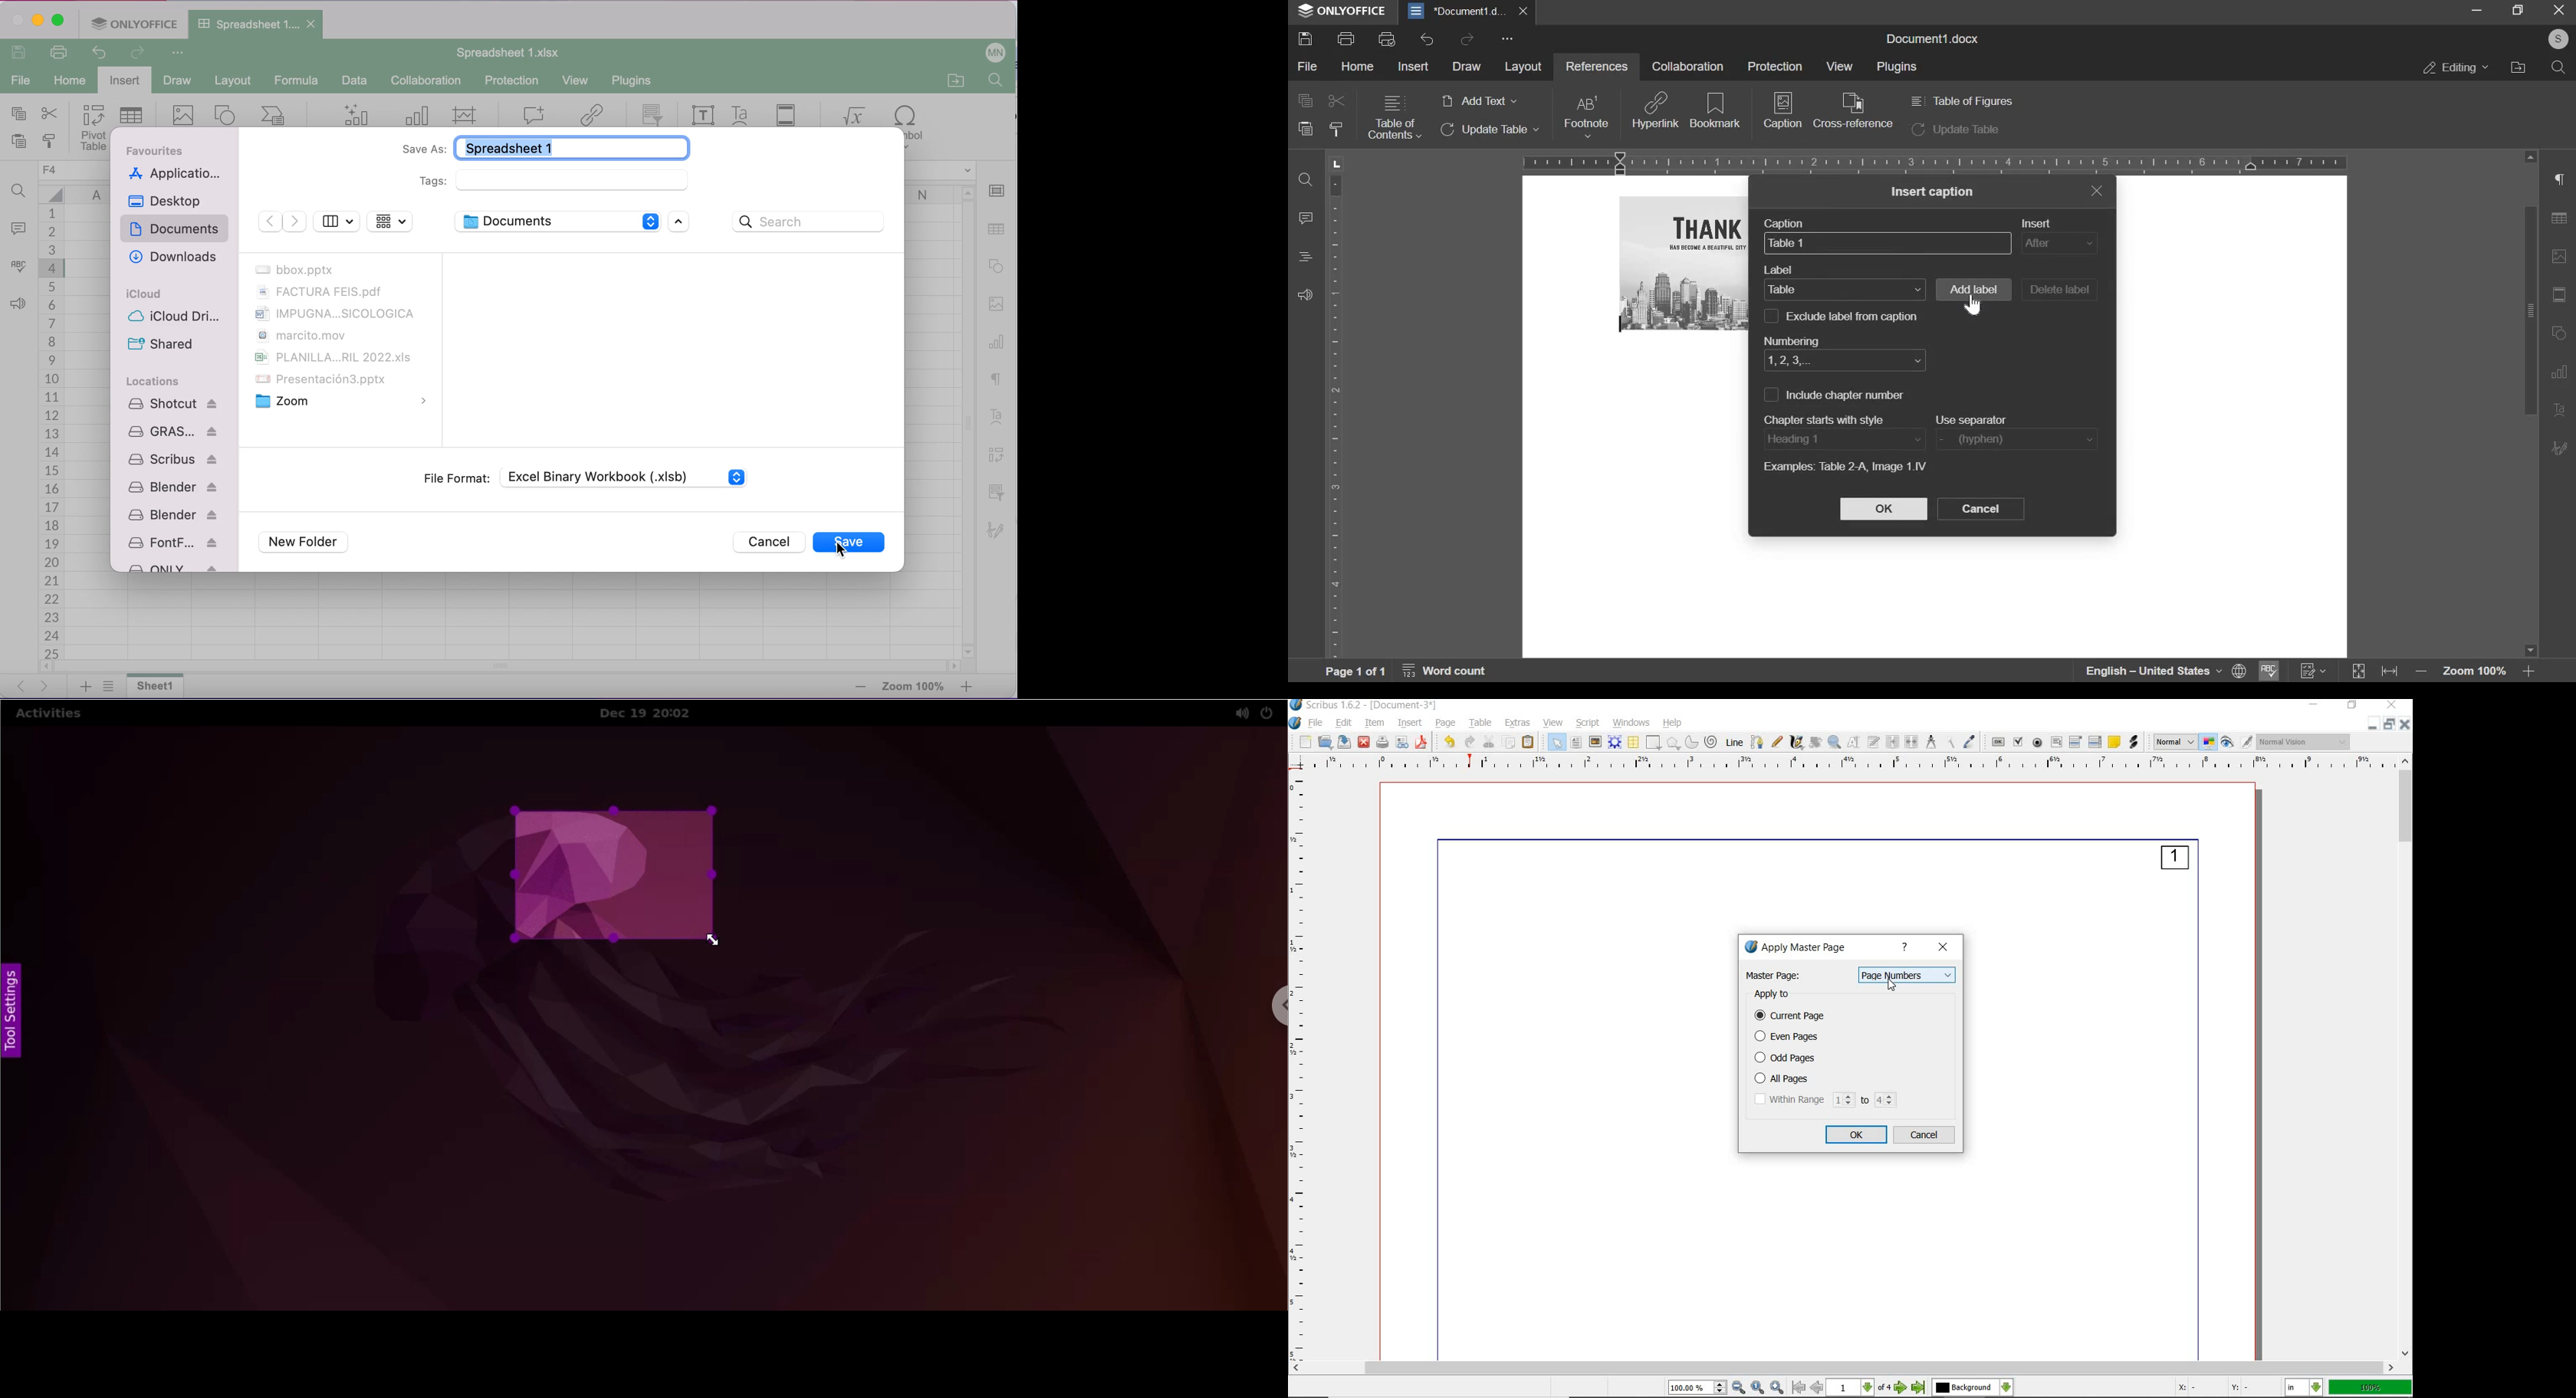 Image resolution: width=2576 pixels, height=1400 pixels. What do you see at coordinates (1510, 40) in the screenshot?
I see `more options` at bounding box center [1510, 40].